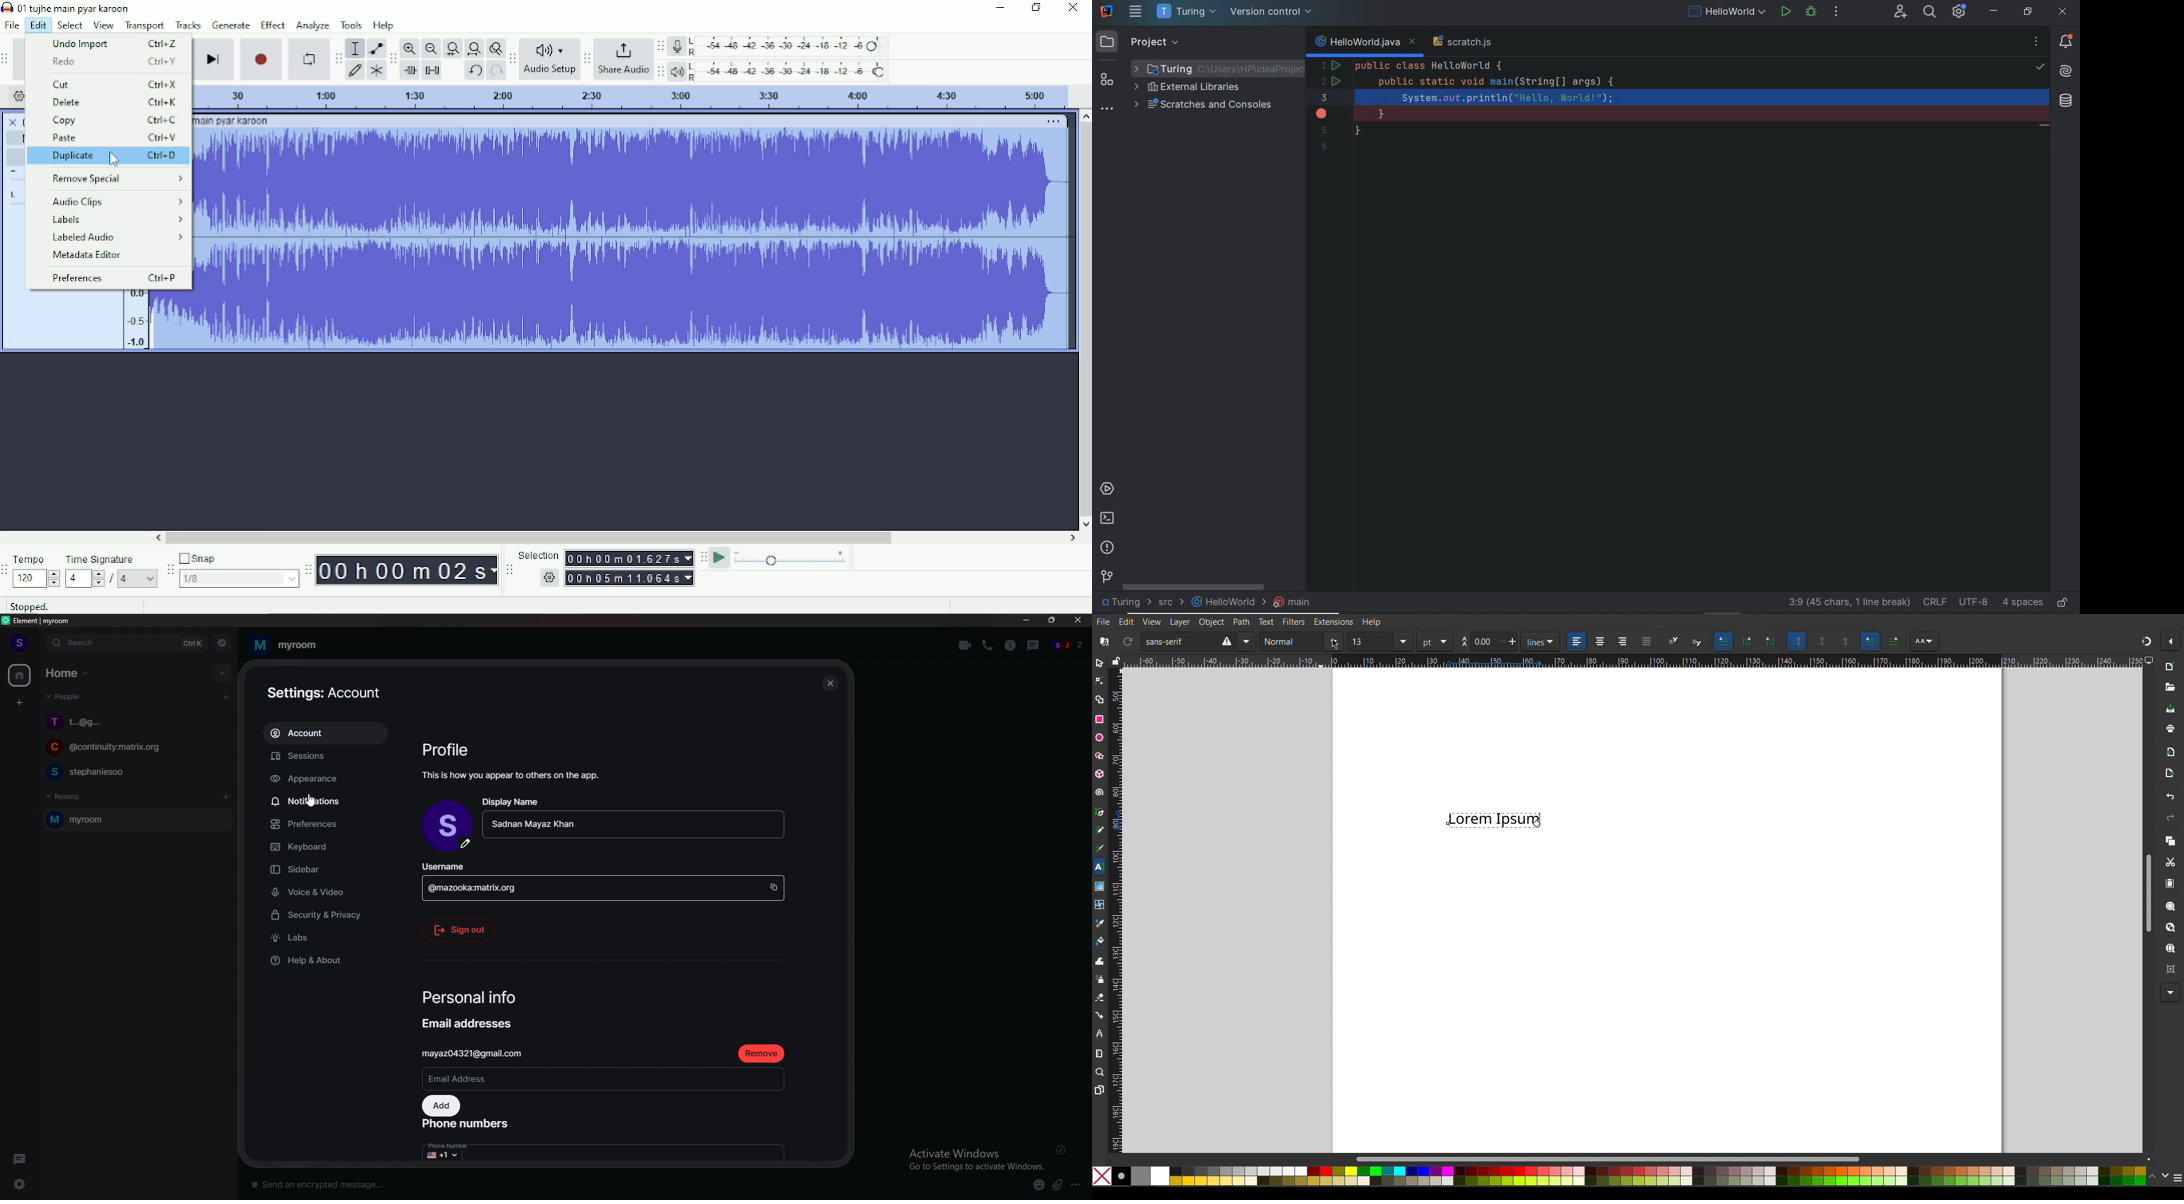  I want to click on Refresh, so click(1127, 642).